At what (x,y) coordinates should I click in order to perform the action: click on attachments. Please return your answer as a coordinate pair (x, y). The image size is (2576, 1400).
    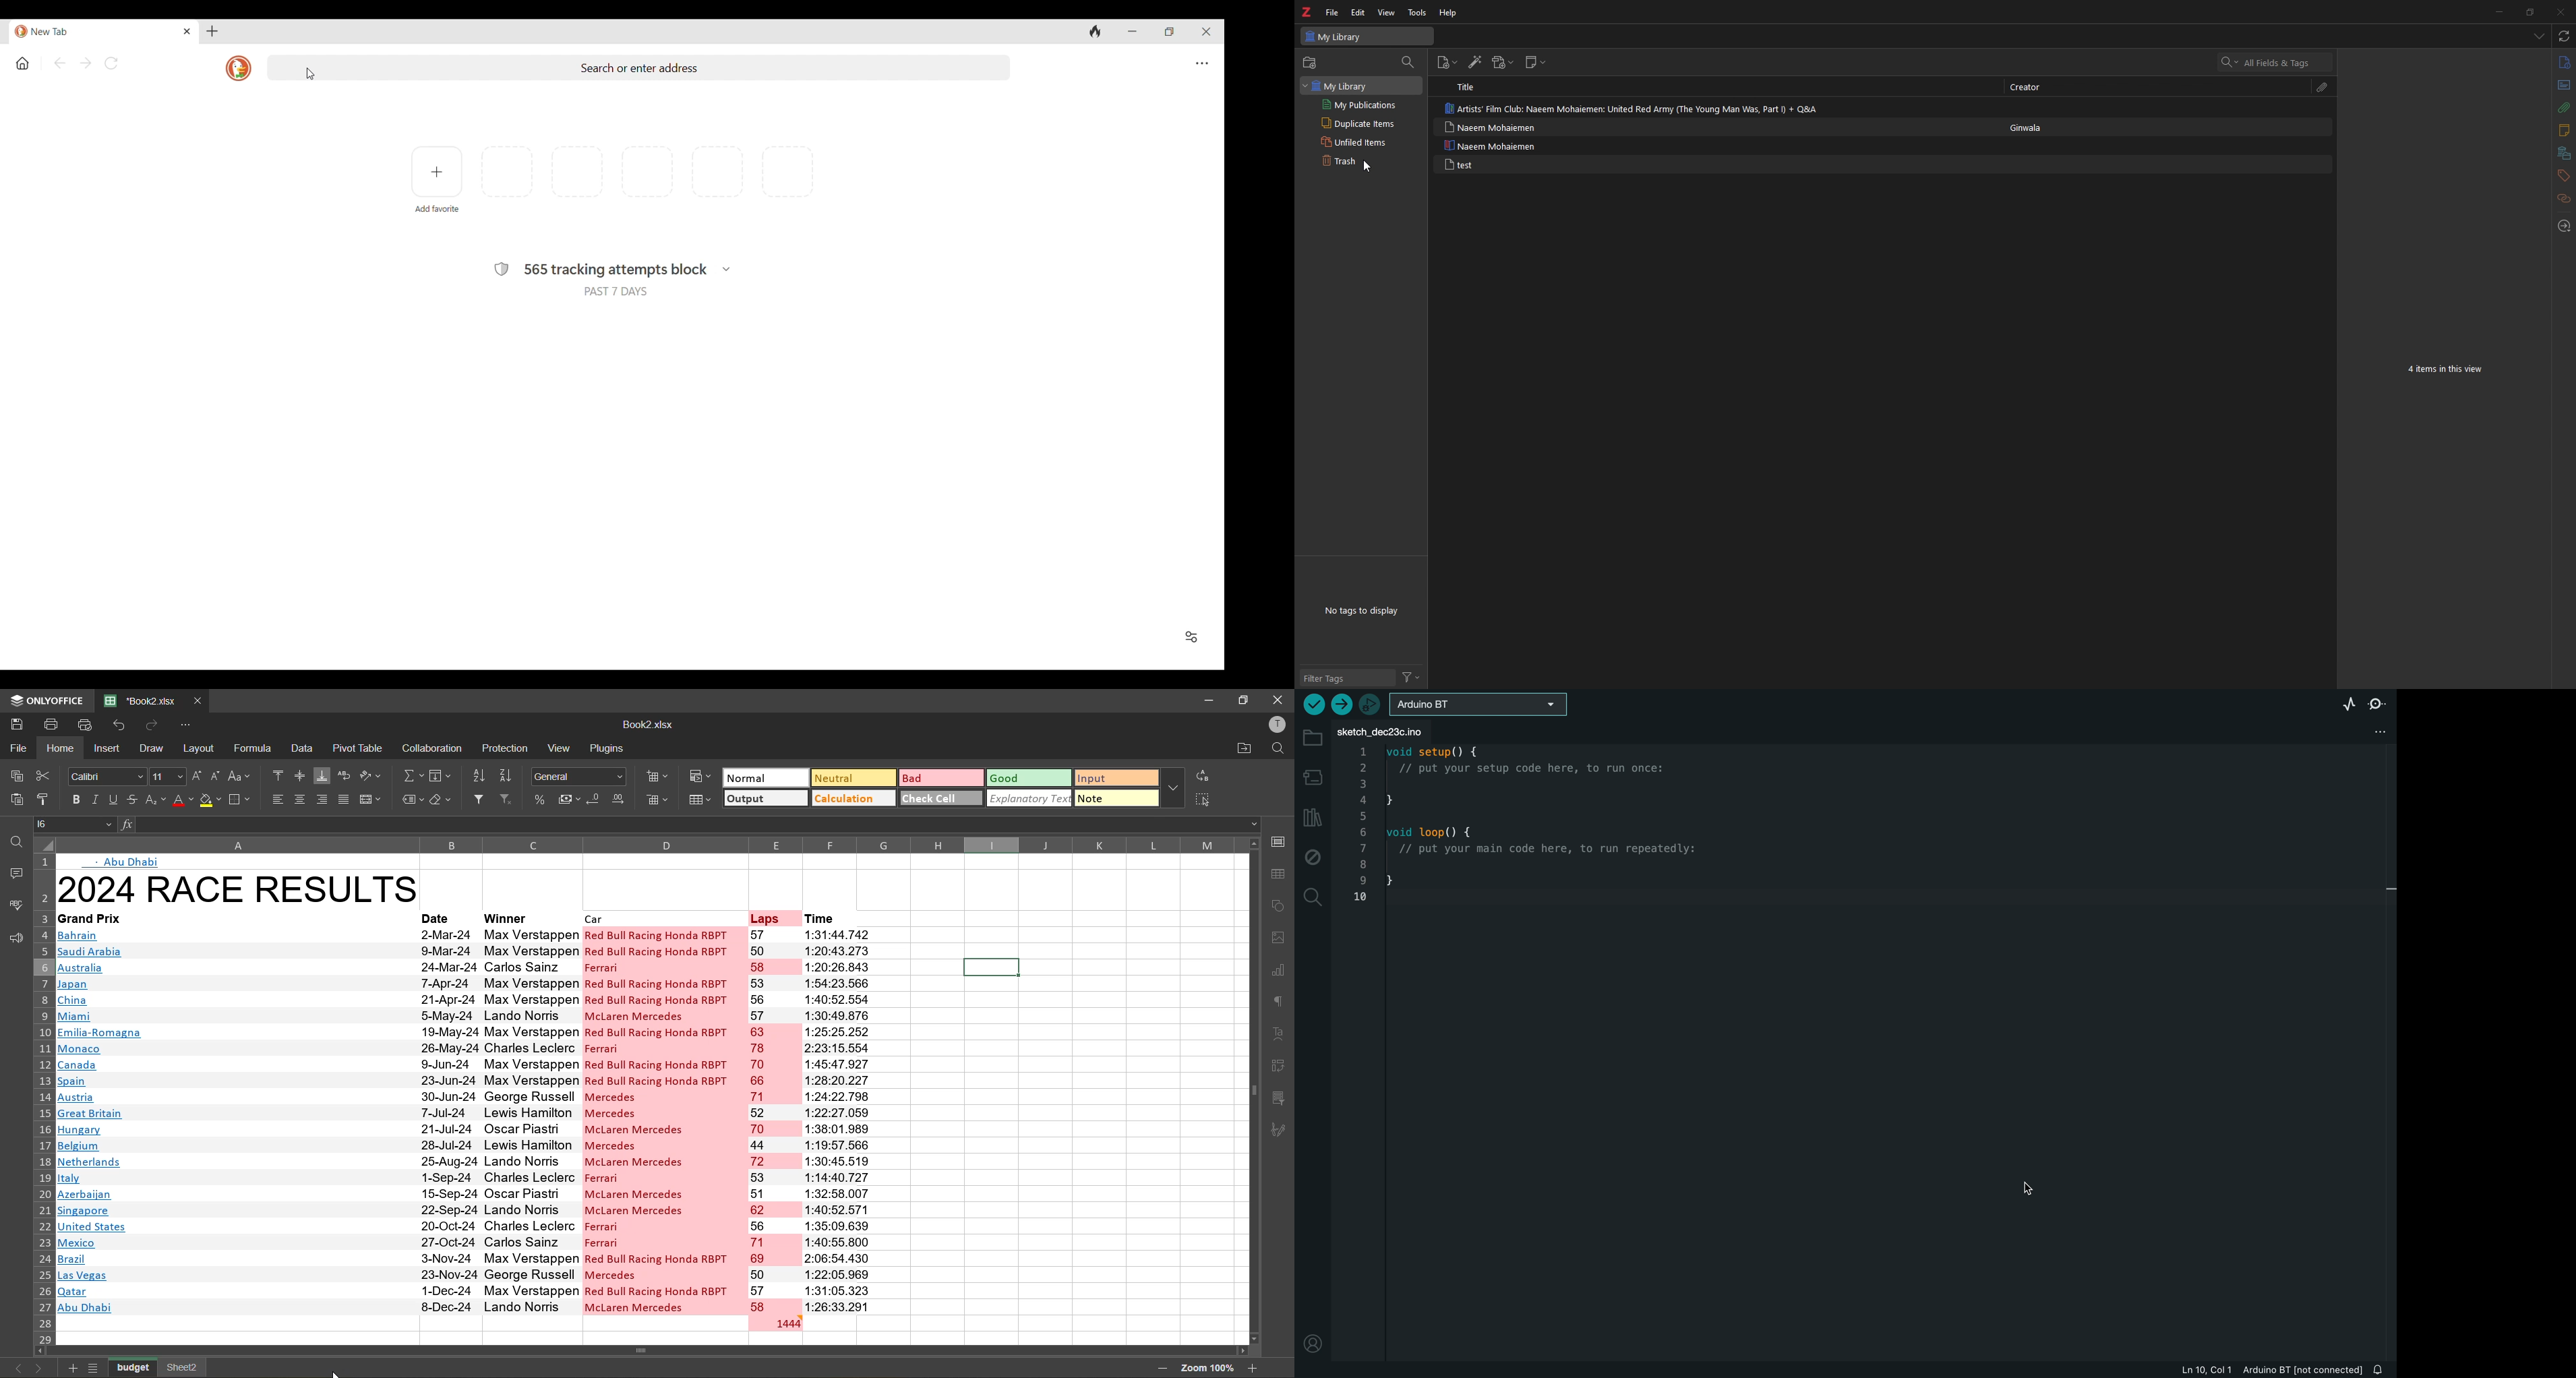
    Looking at the image, I should click on (2563, 107).